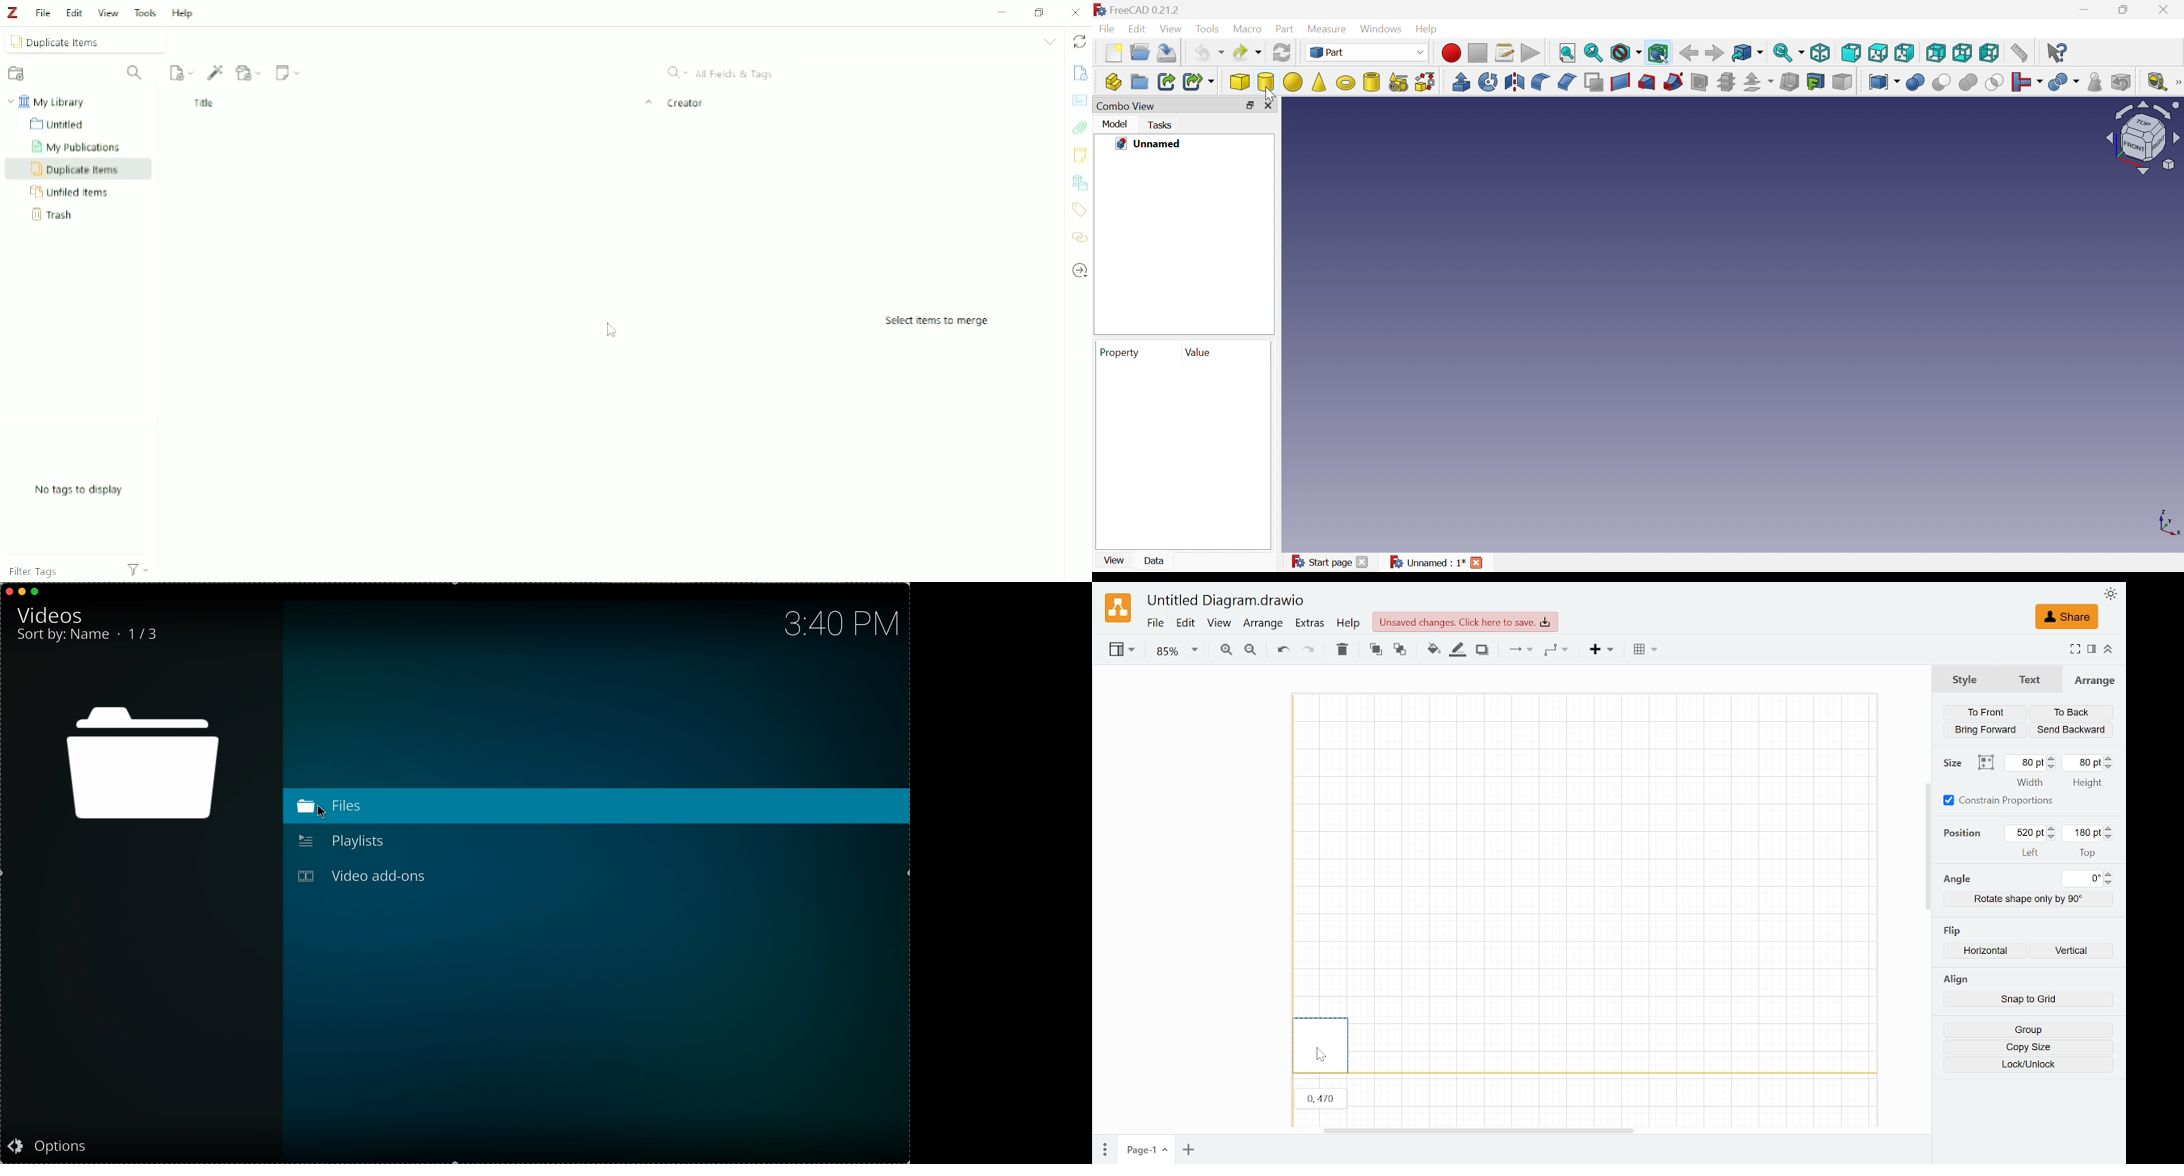 This screenshot has height=1176, width=2184. I want to click on canvas, so click(1753, 349).